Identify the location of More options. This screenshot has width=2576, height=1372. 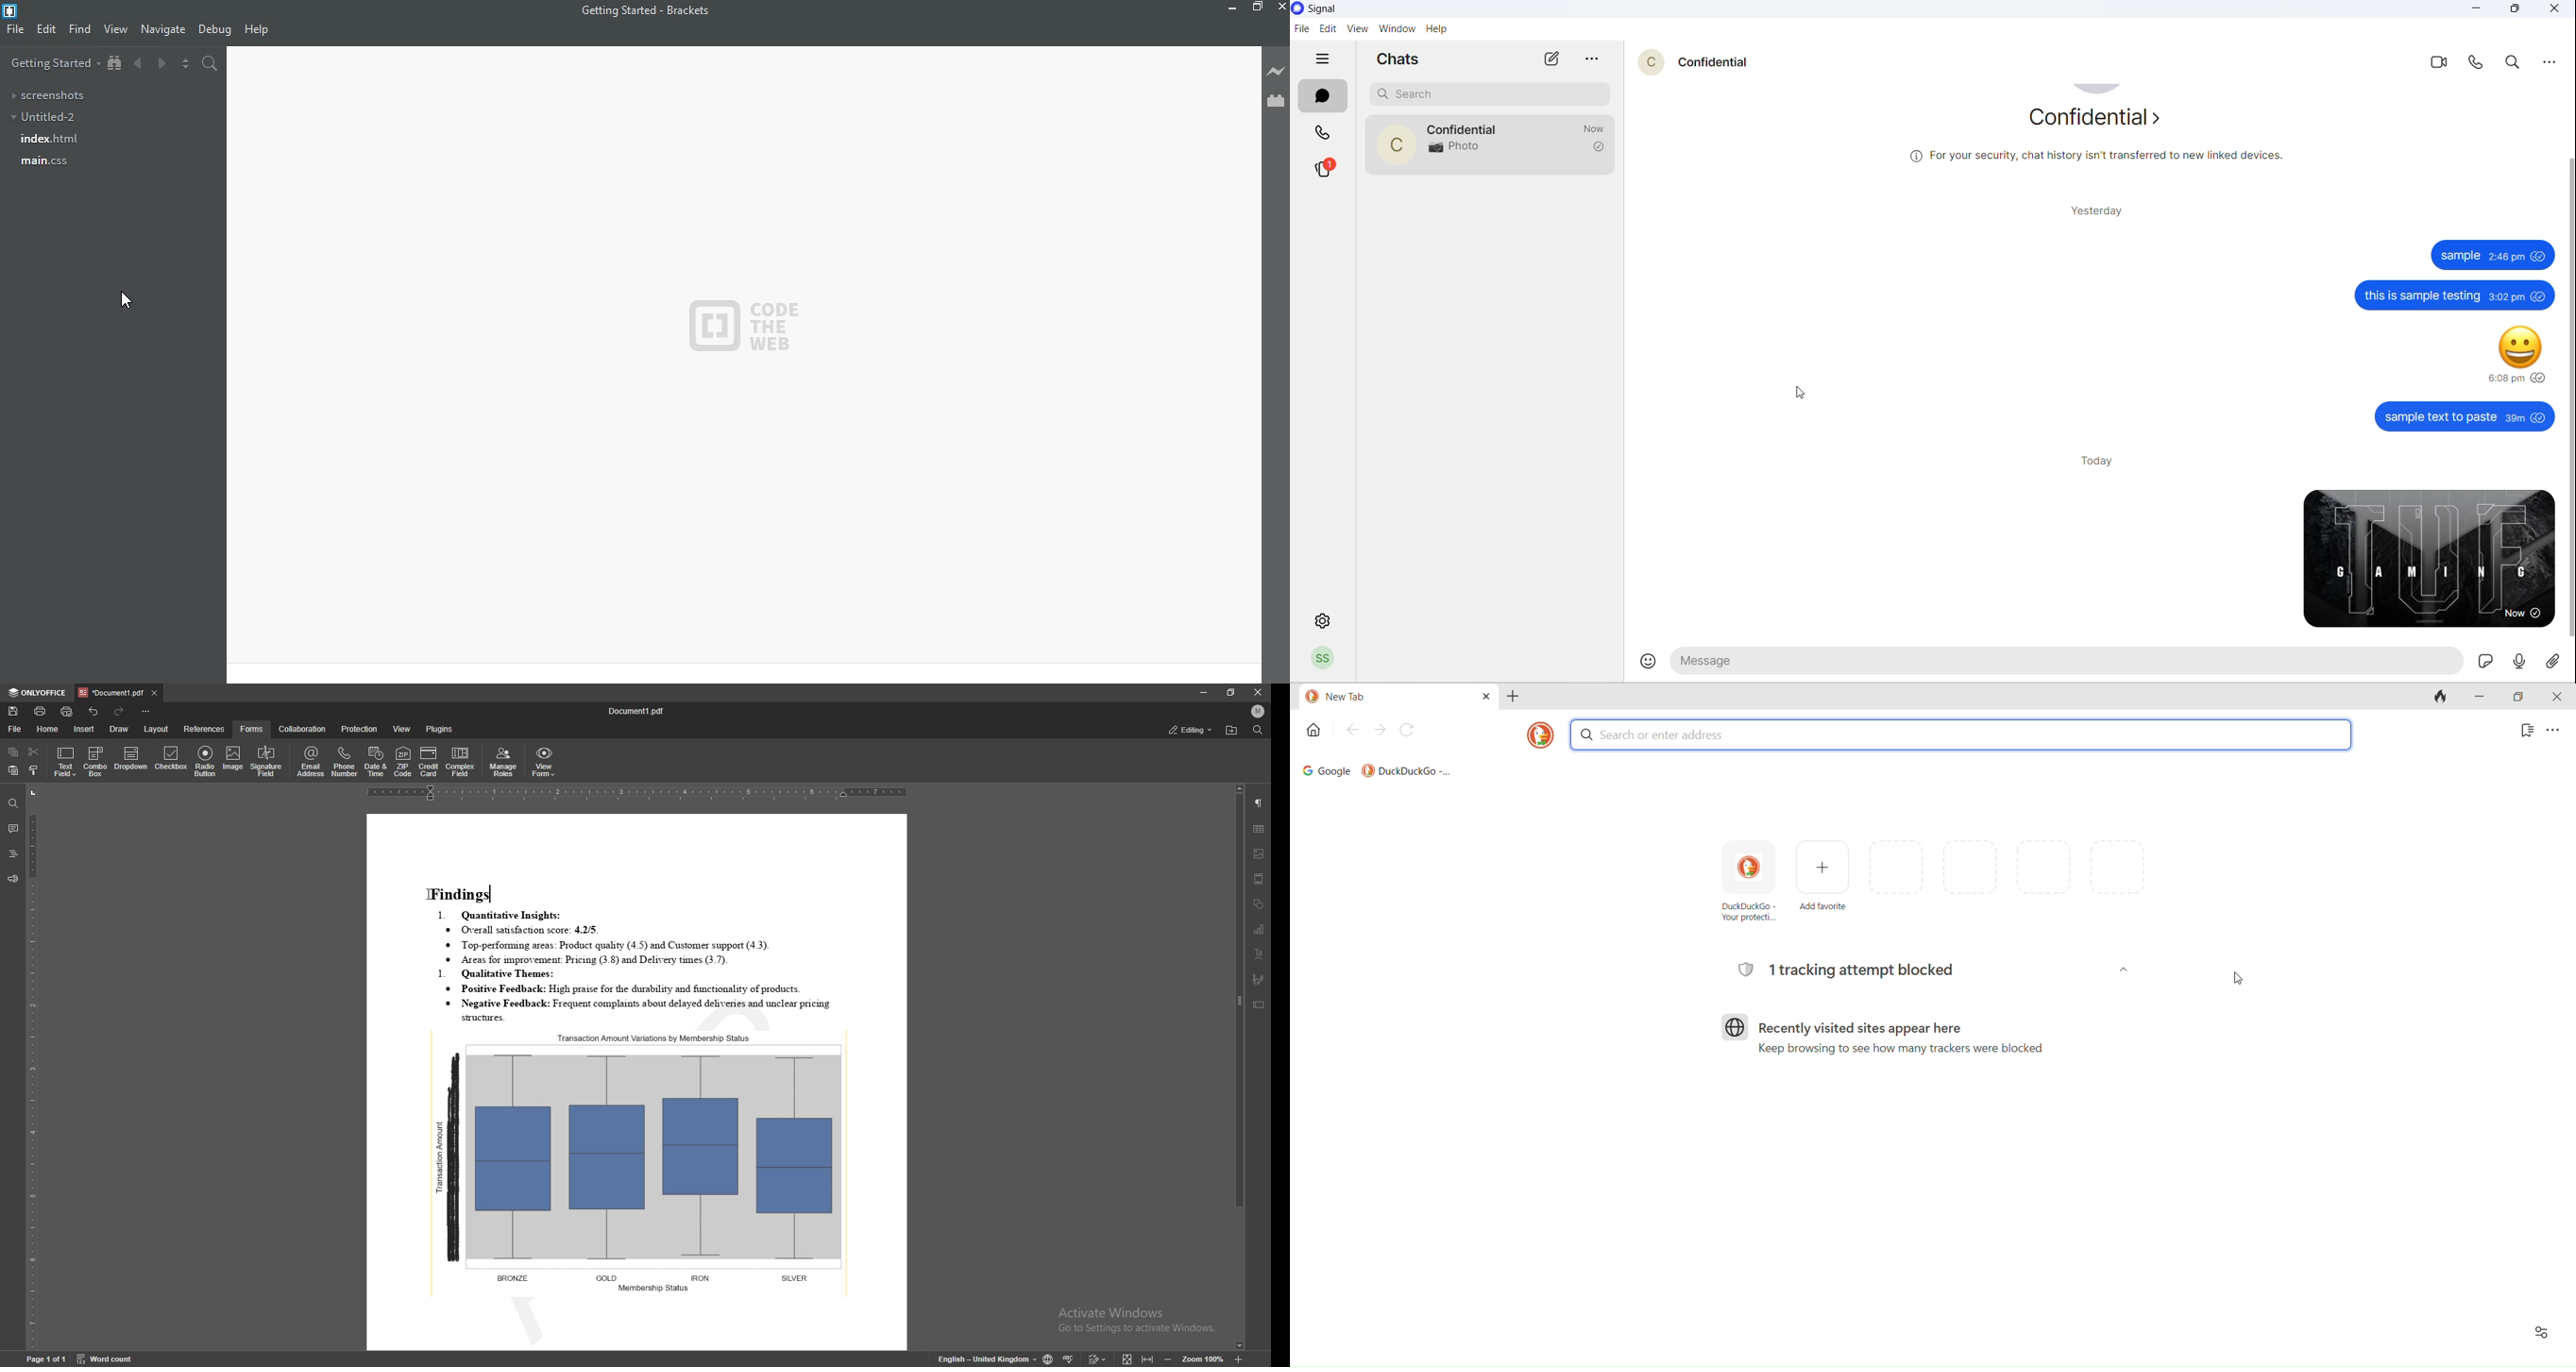
(2553, 64).